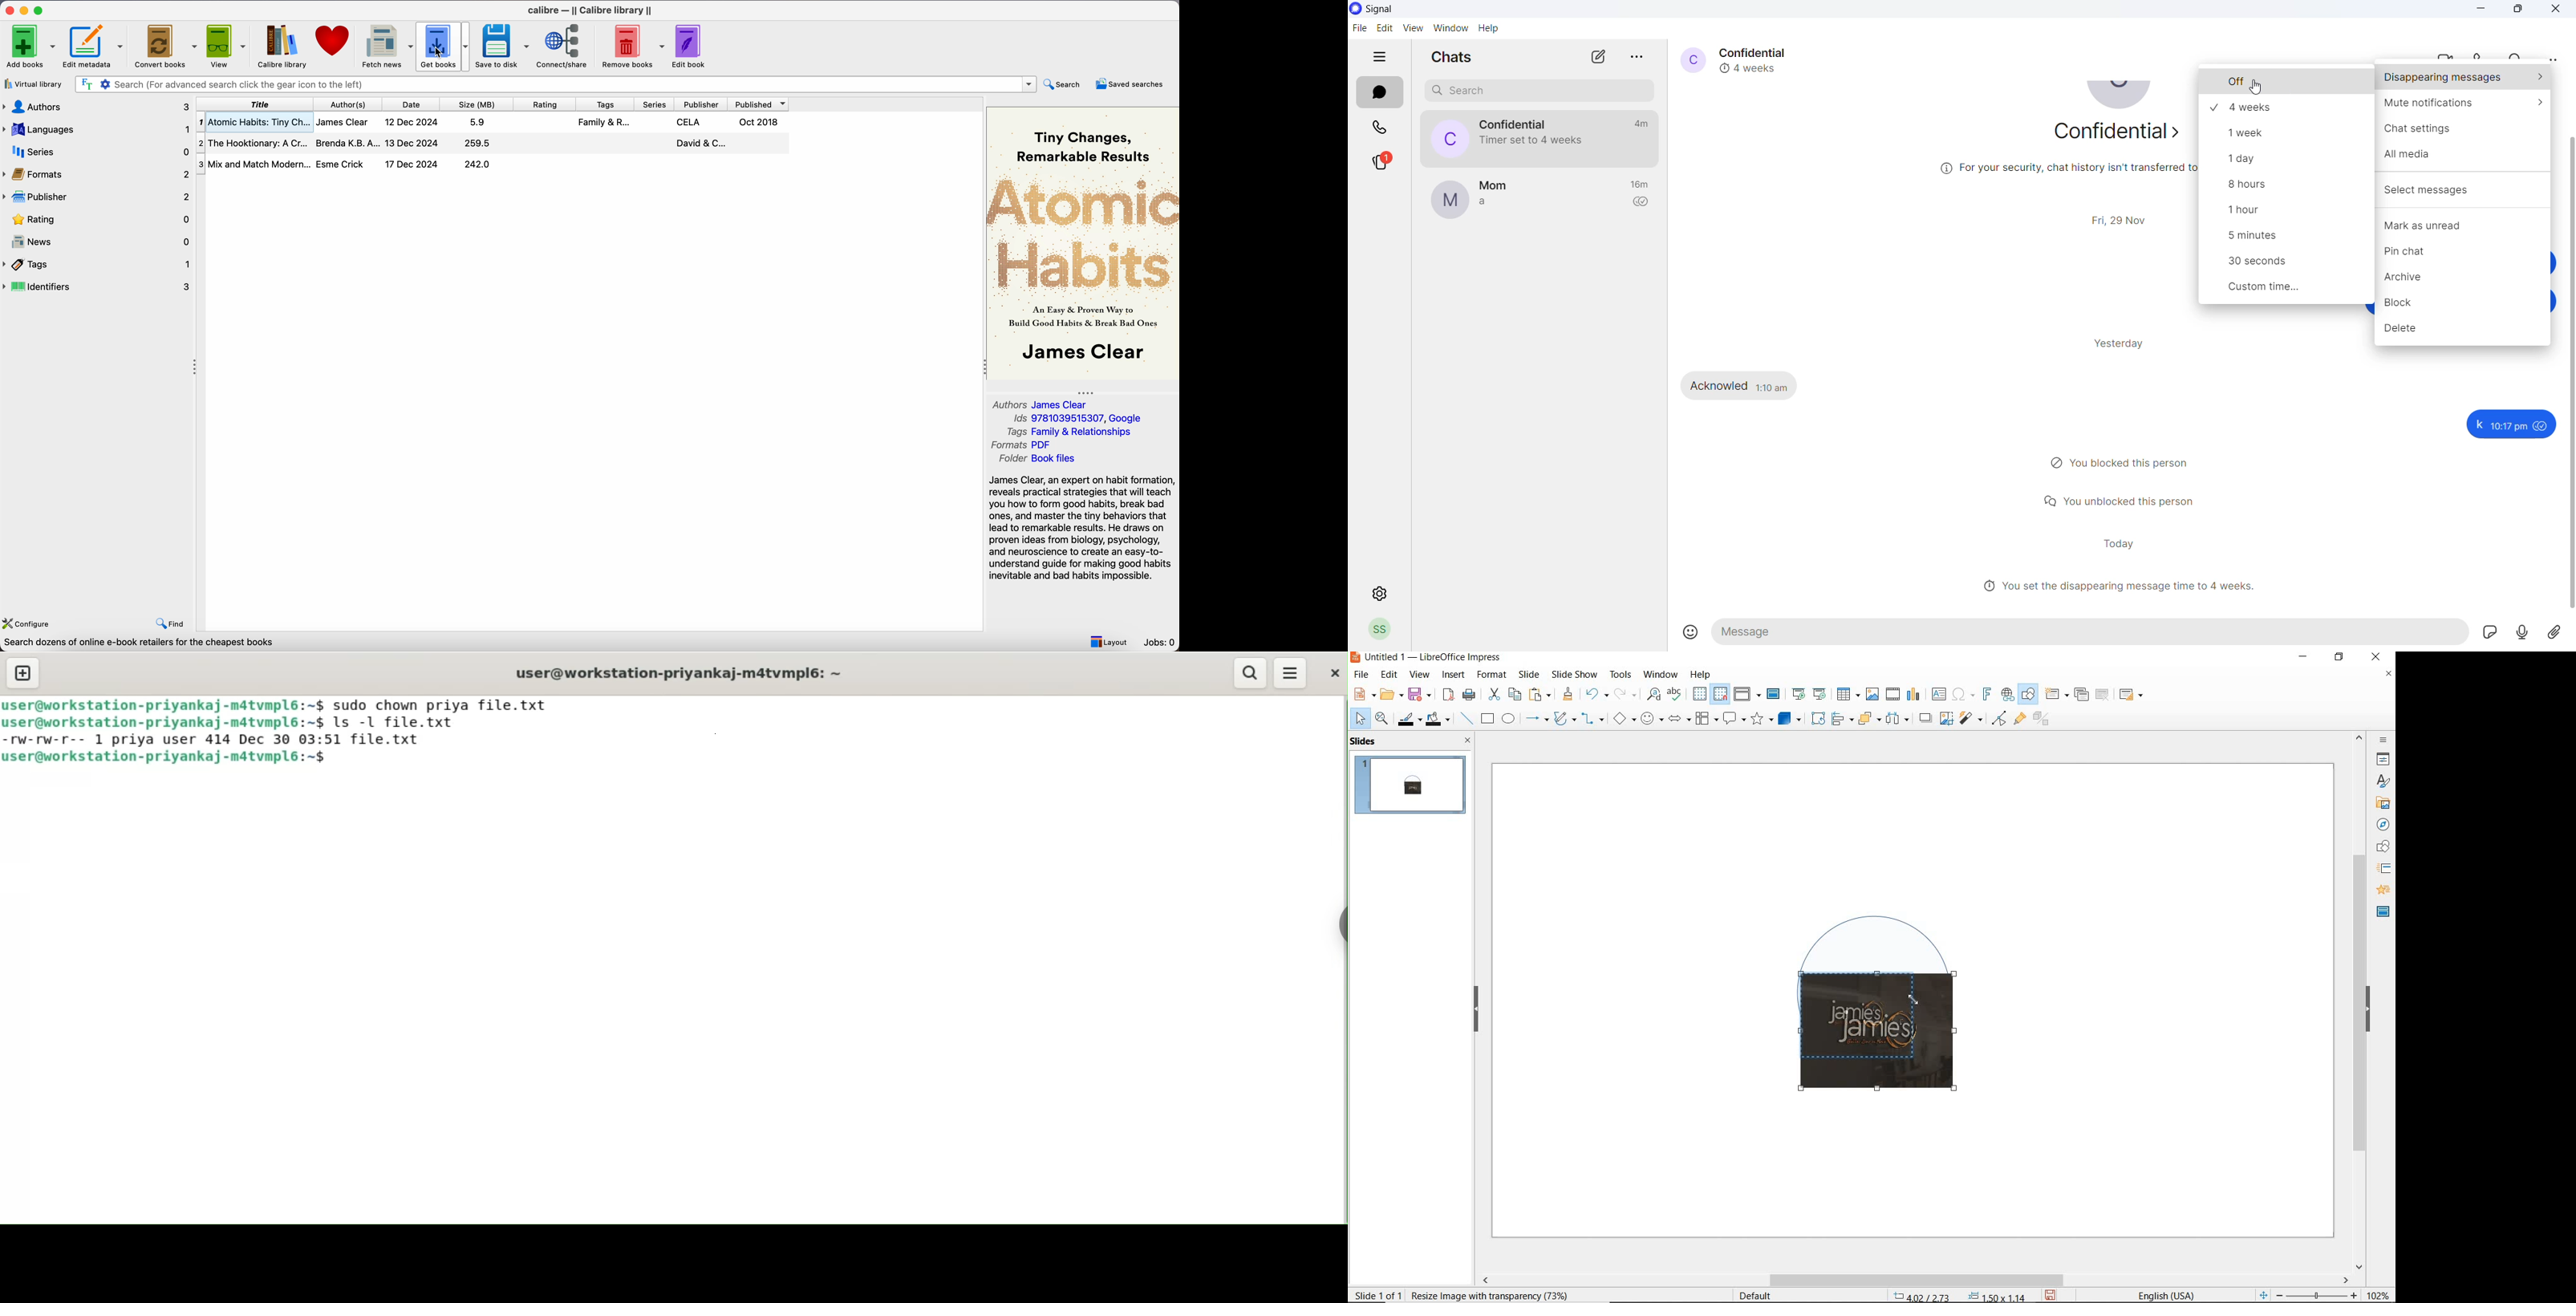 The width and height of the screenshot is (2576, 1316). I want to click on slide, so click(1529, 675).